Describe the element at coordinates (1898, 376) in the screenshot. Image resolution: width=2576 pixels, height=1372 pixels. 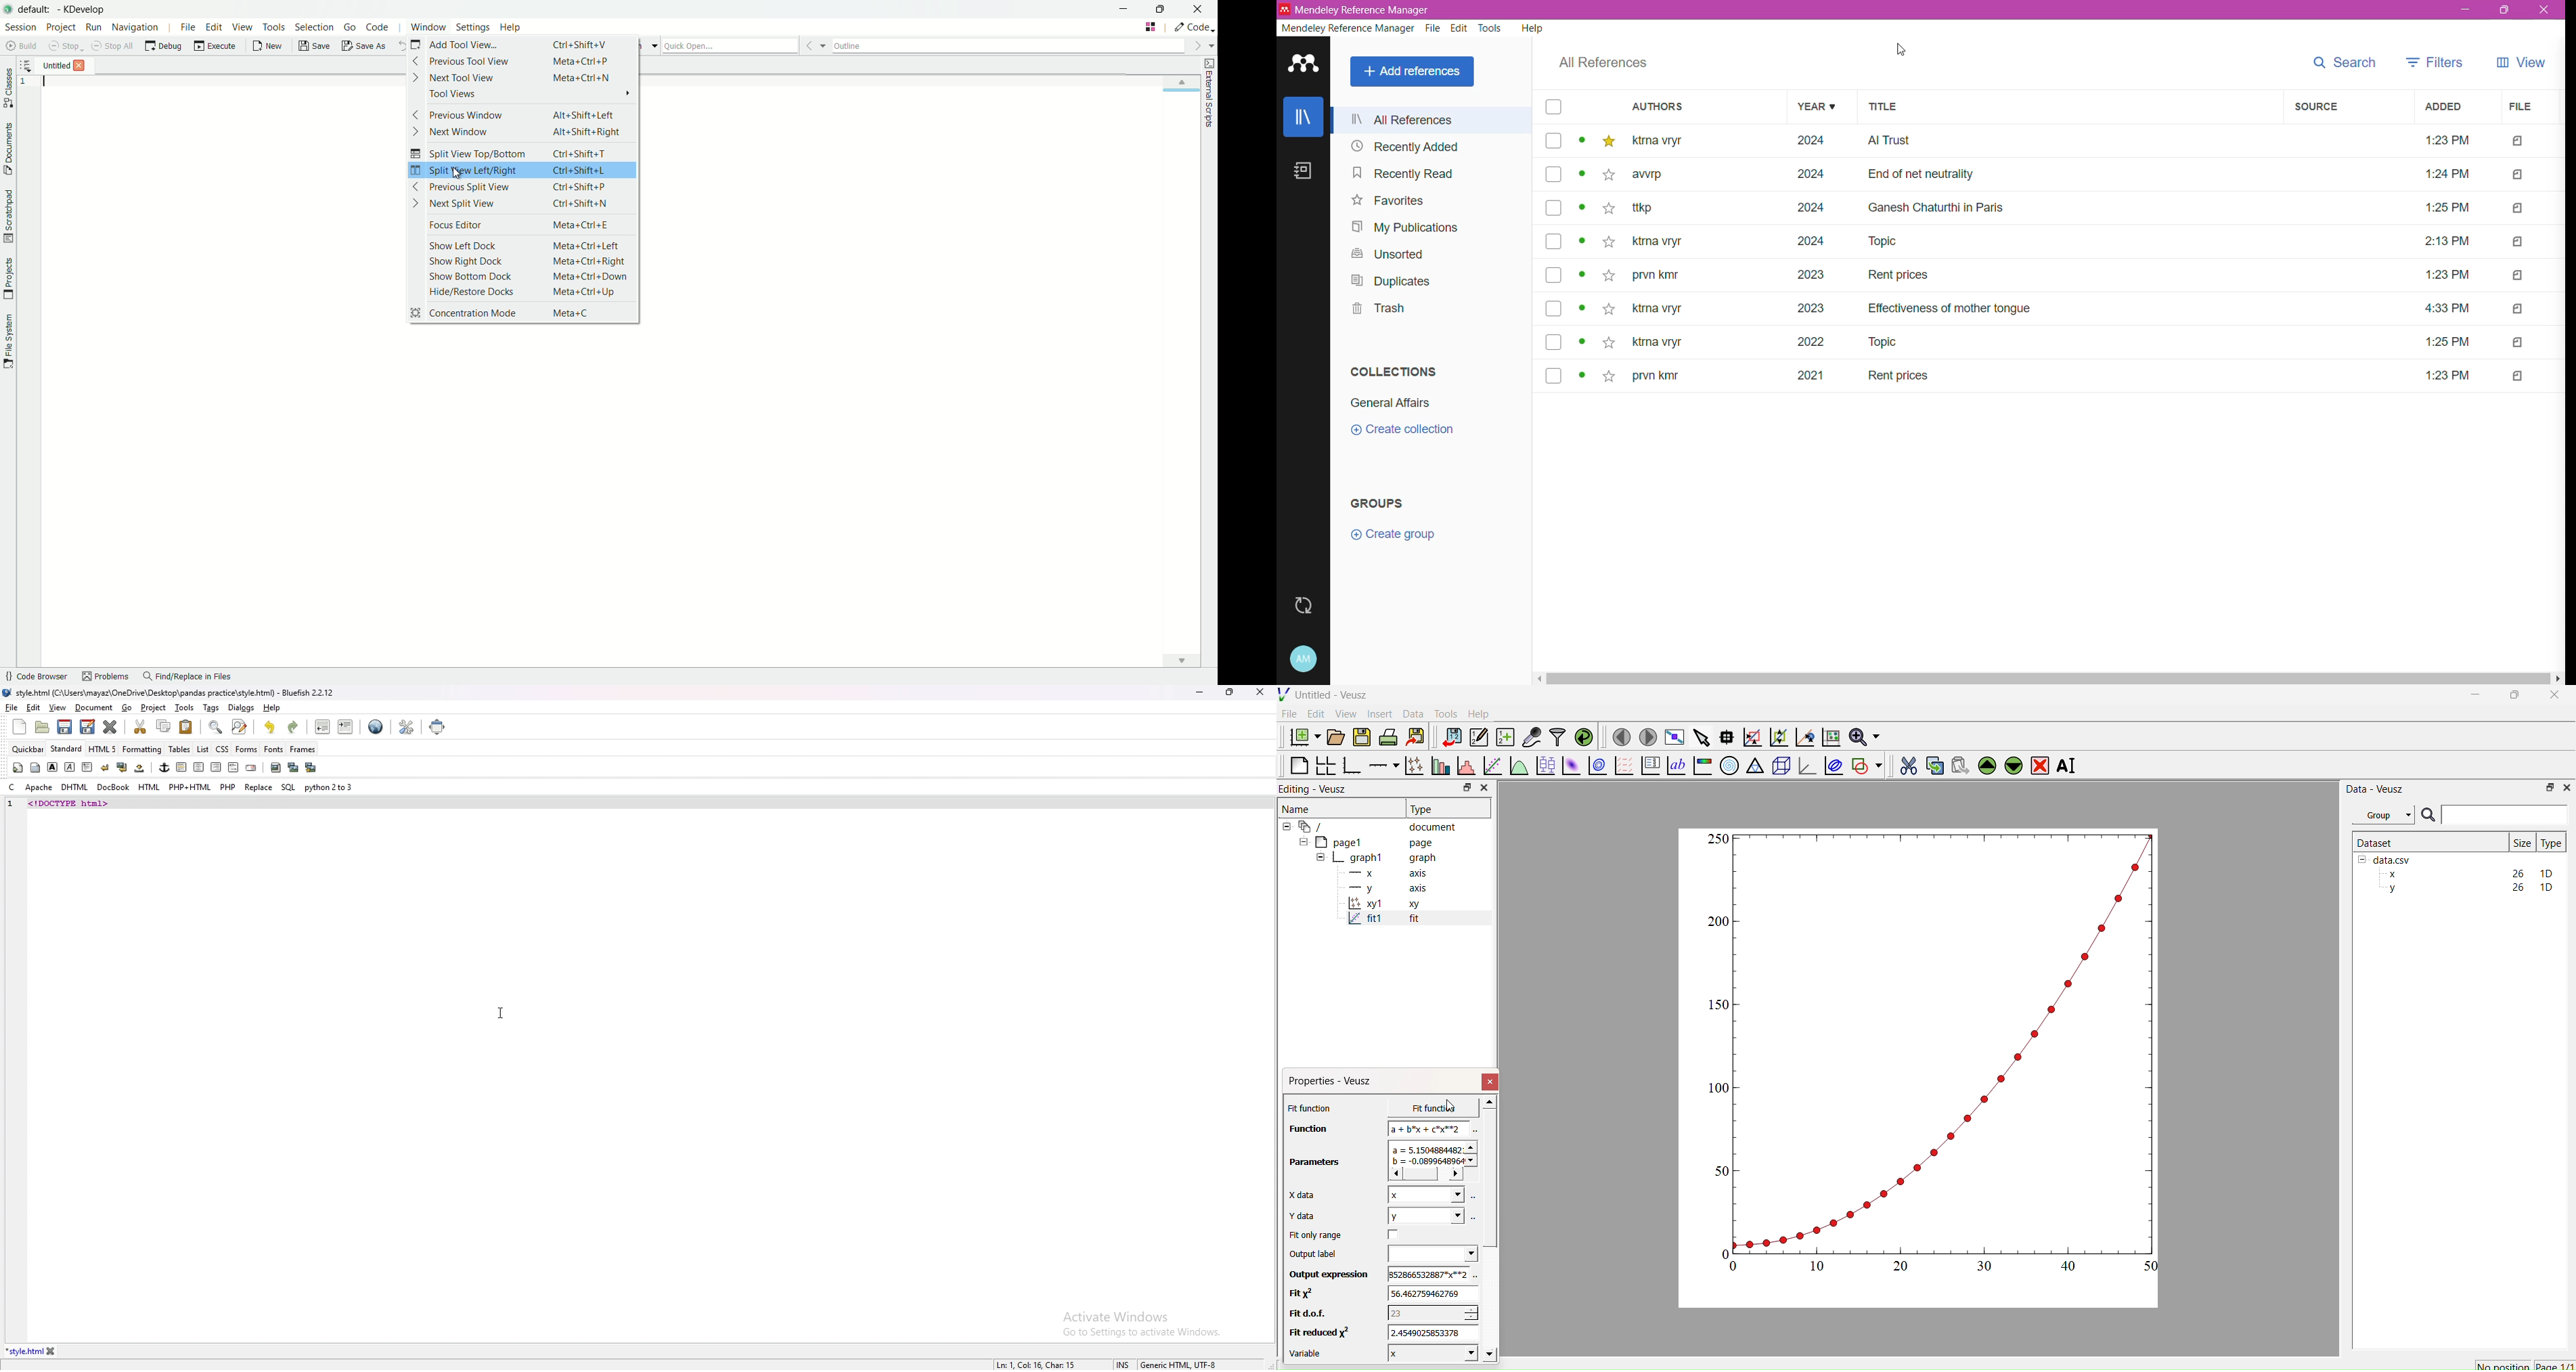
I see `rent prices` at that location.